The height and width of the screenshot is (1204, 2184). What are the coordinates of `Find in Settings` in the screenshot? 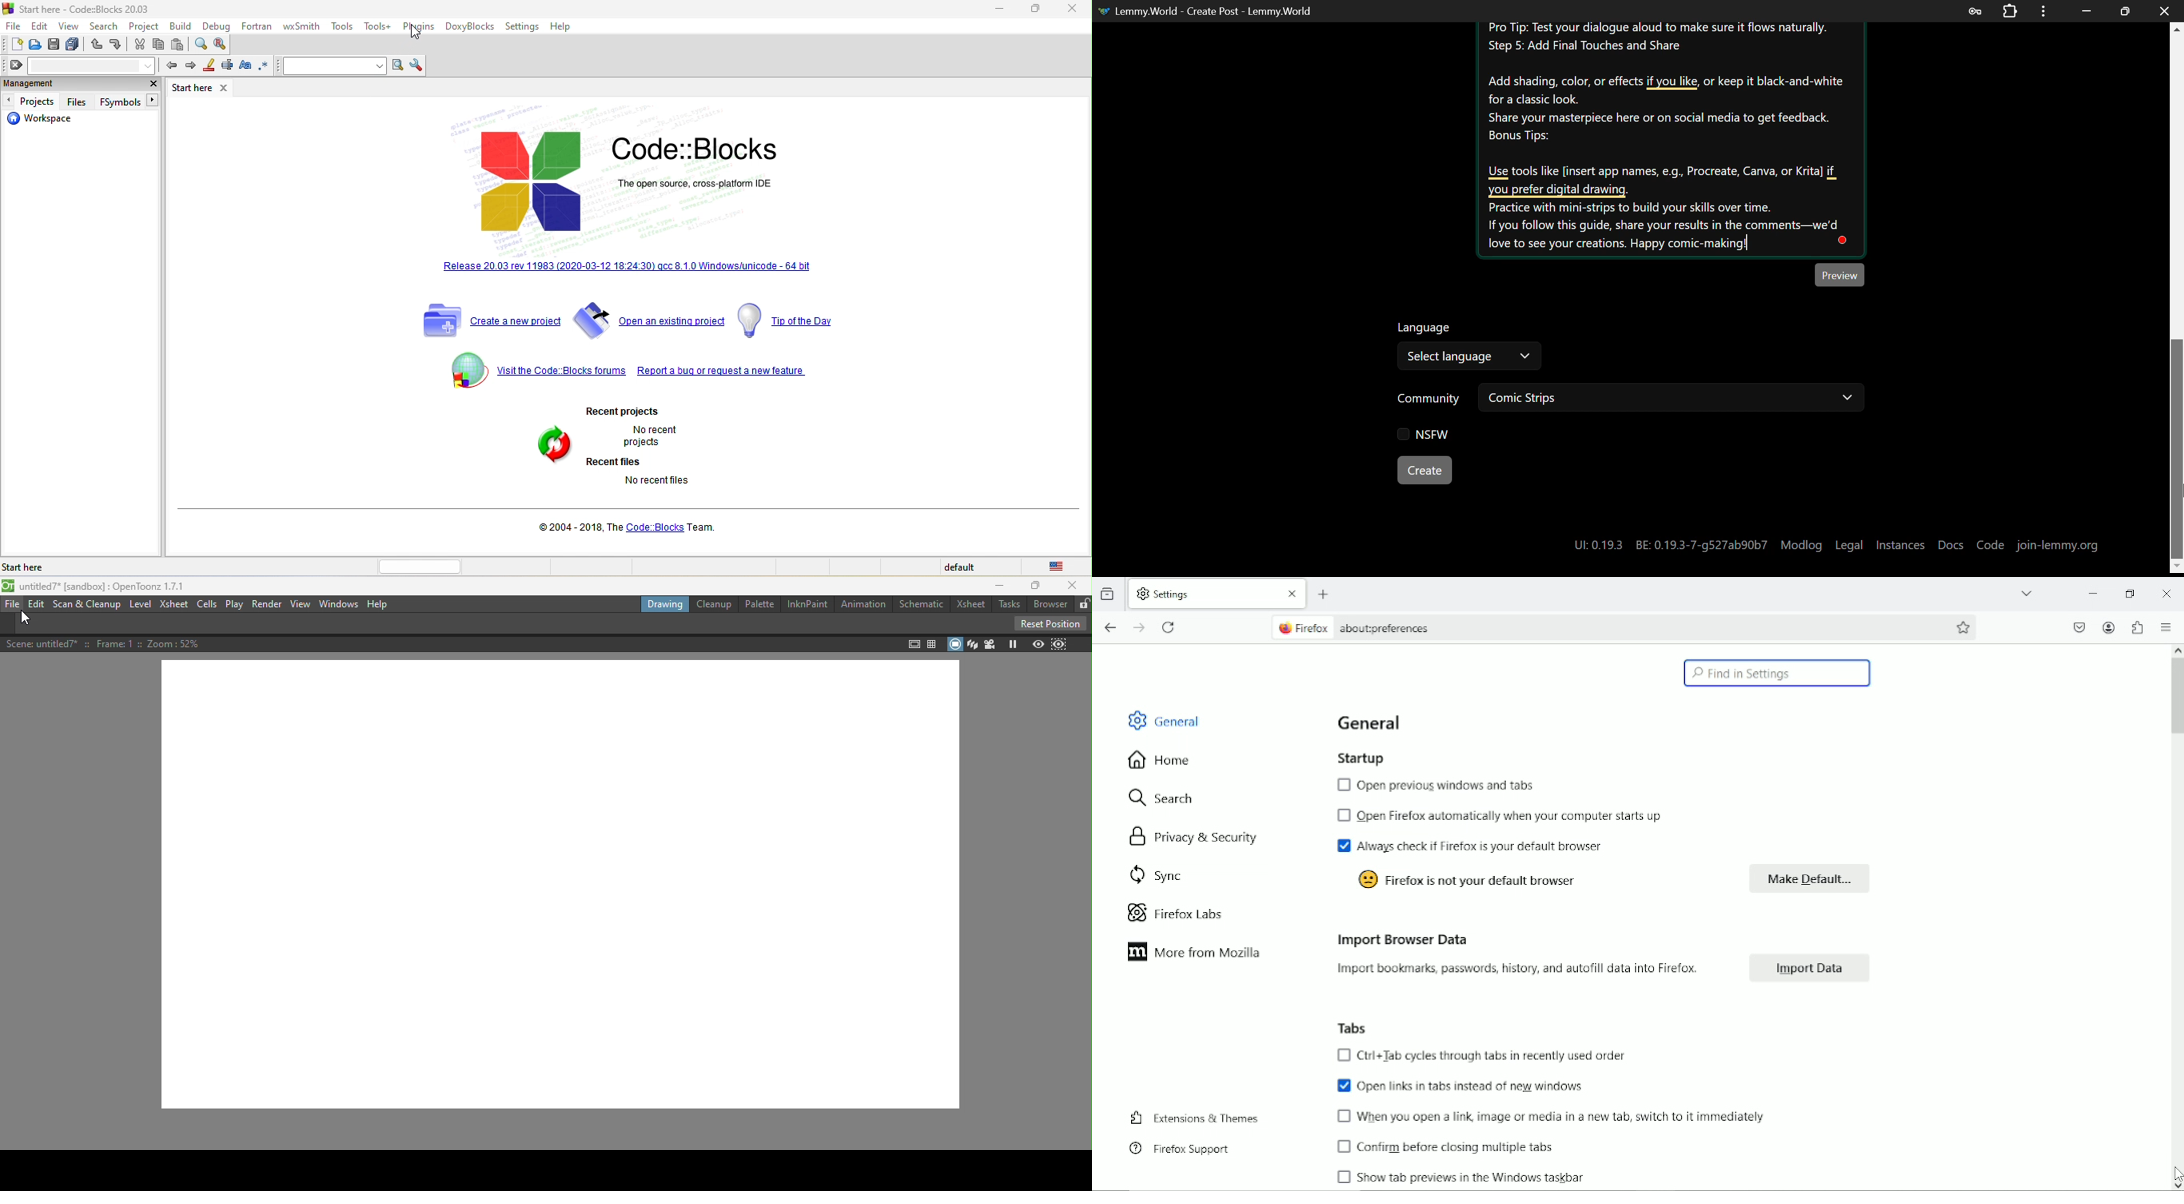 It's located at (1777, 673).